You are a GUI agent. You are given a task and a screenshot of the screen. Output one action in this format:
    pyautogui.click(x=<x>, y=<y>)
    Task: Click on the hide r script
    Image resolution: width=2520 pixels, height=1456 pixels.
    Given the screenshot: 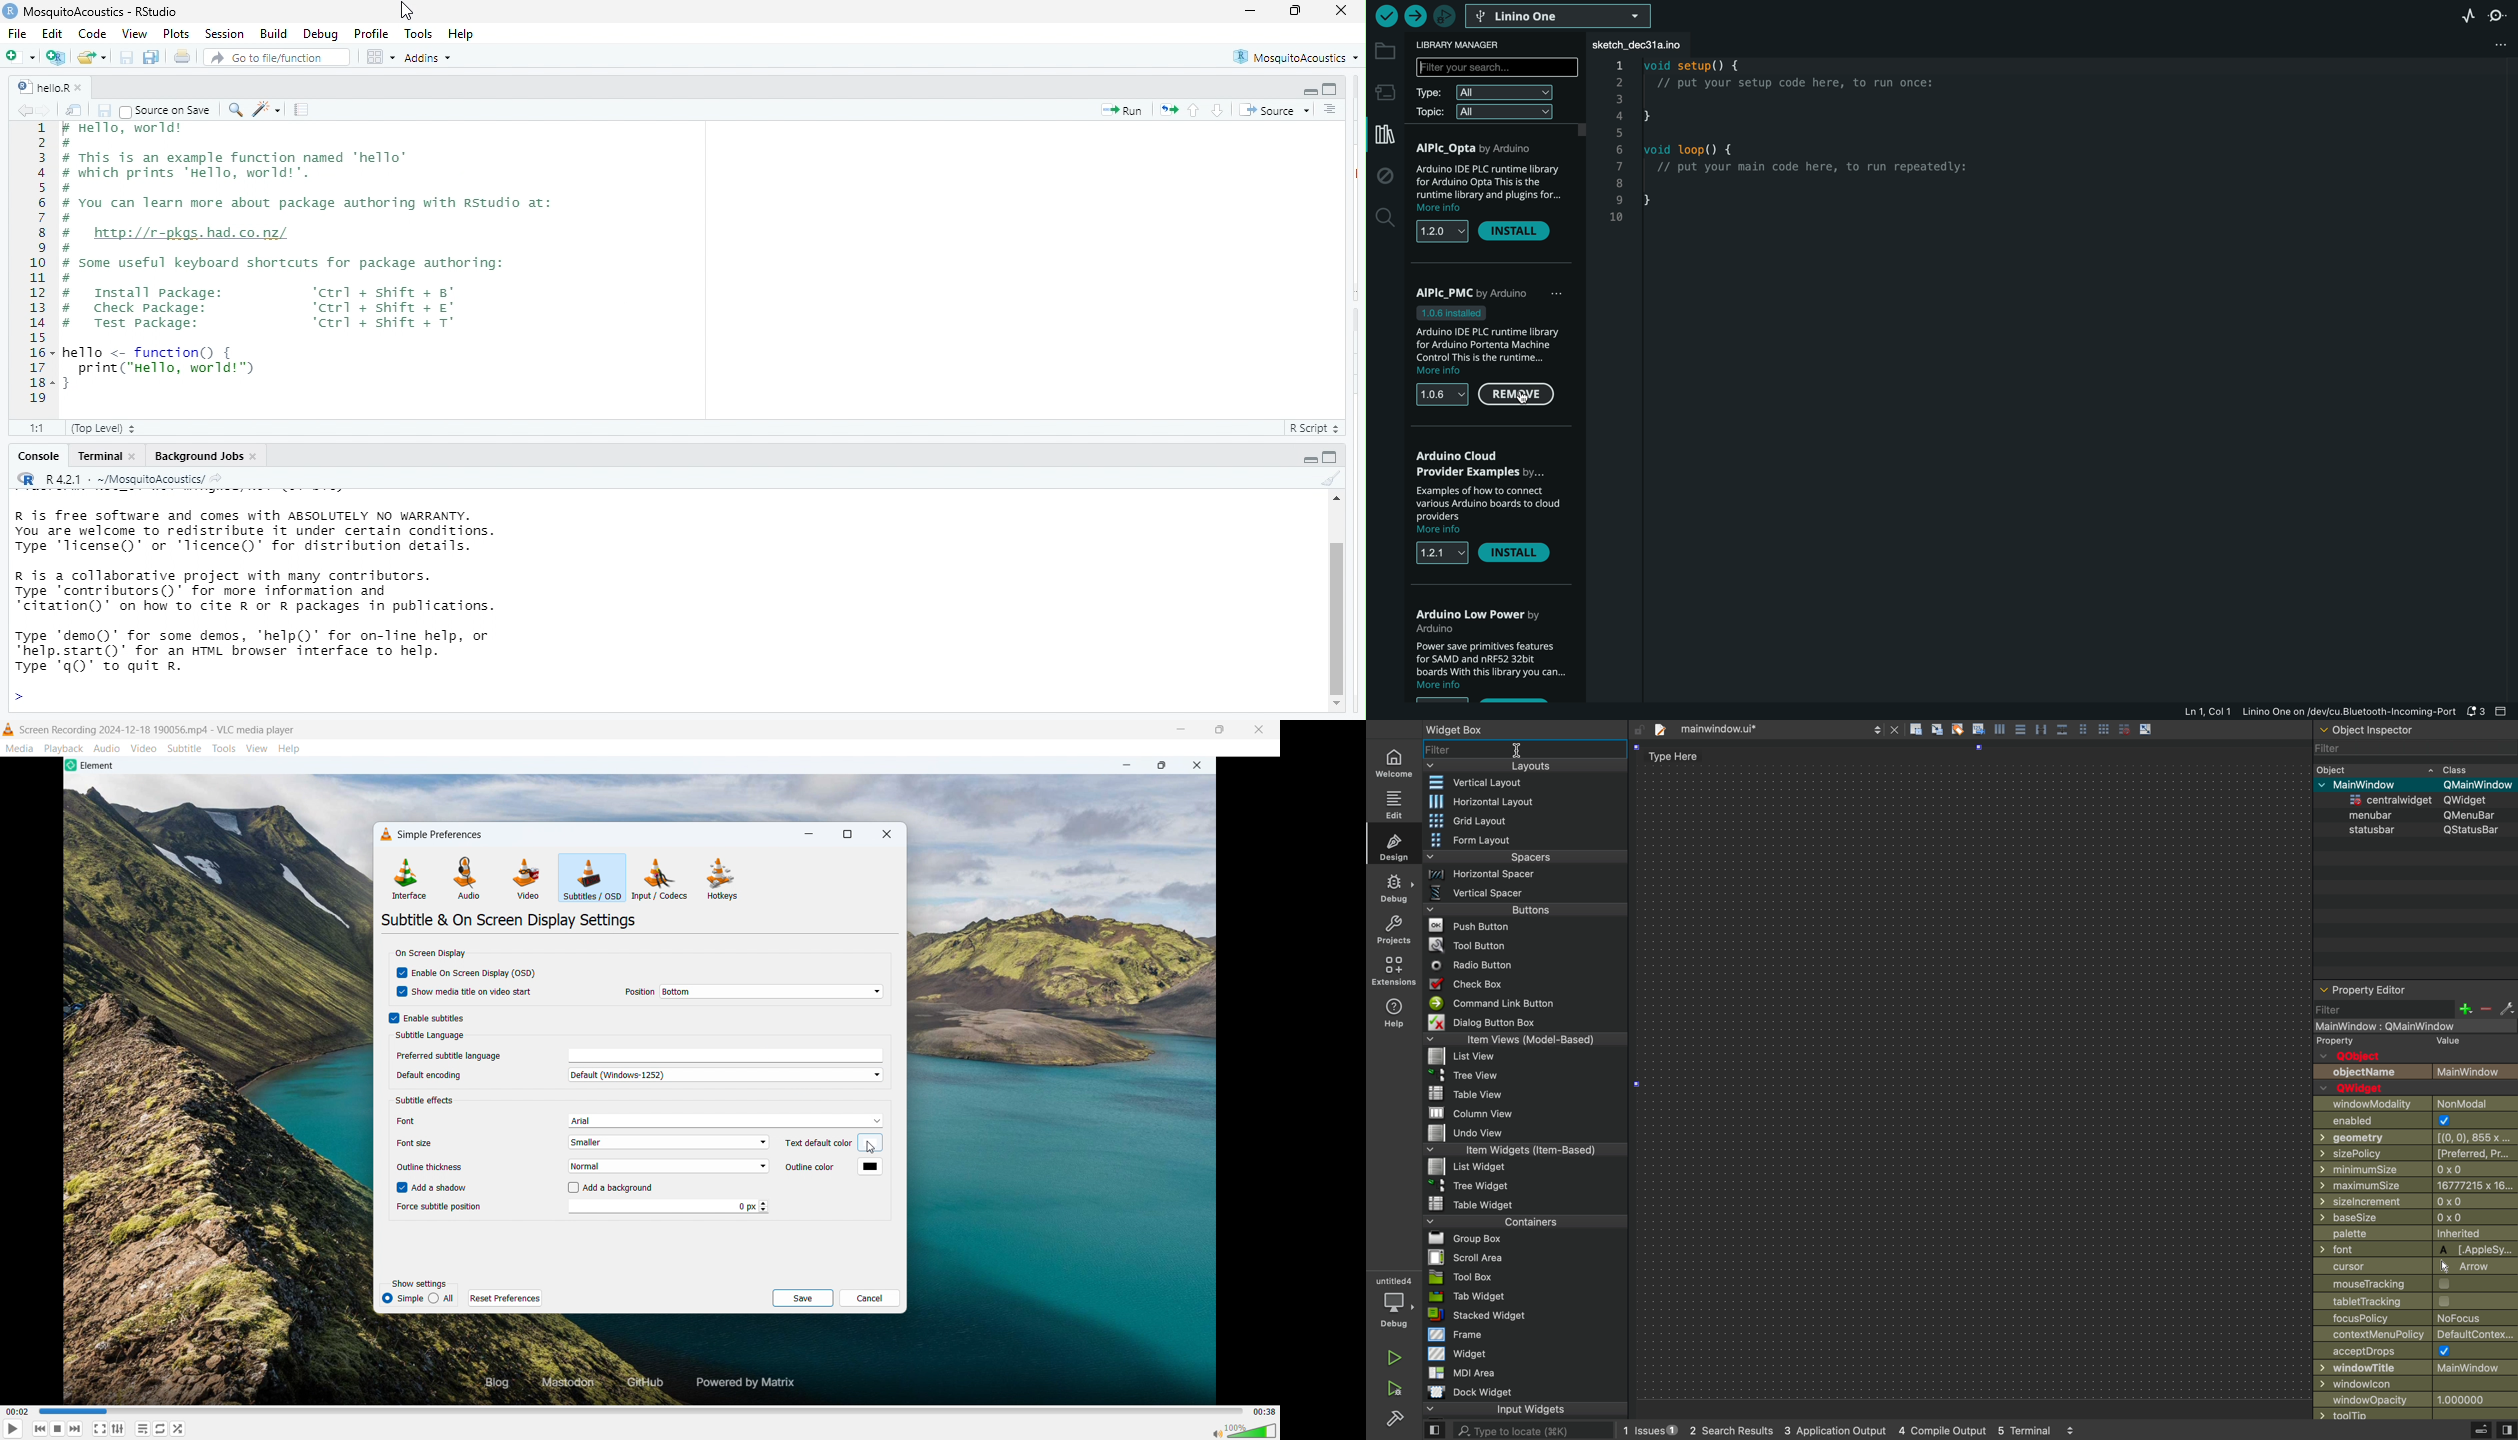 What is the action you would take?
    pyautogui.click(x=1305, y=461)
    